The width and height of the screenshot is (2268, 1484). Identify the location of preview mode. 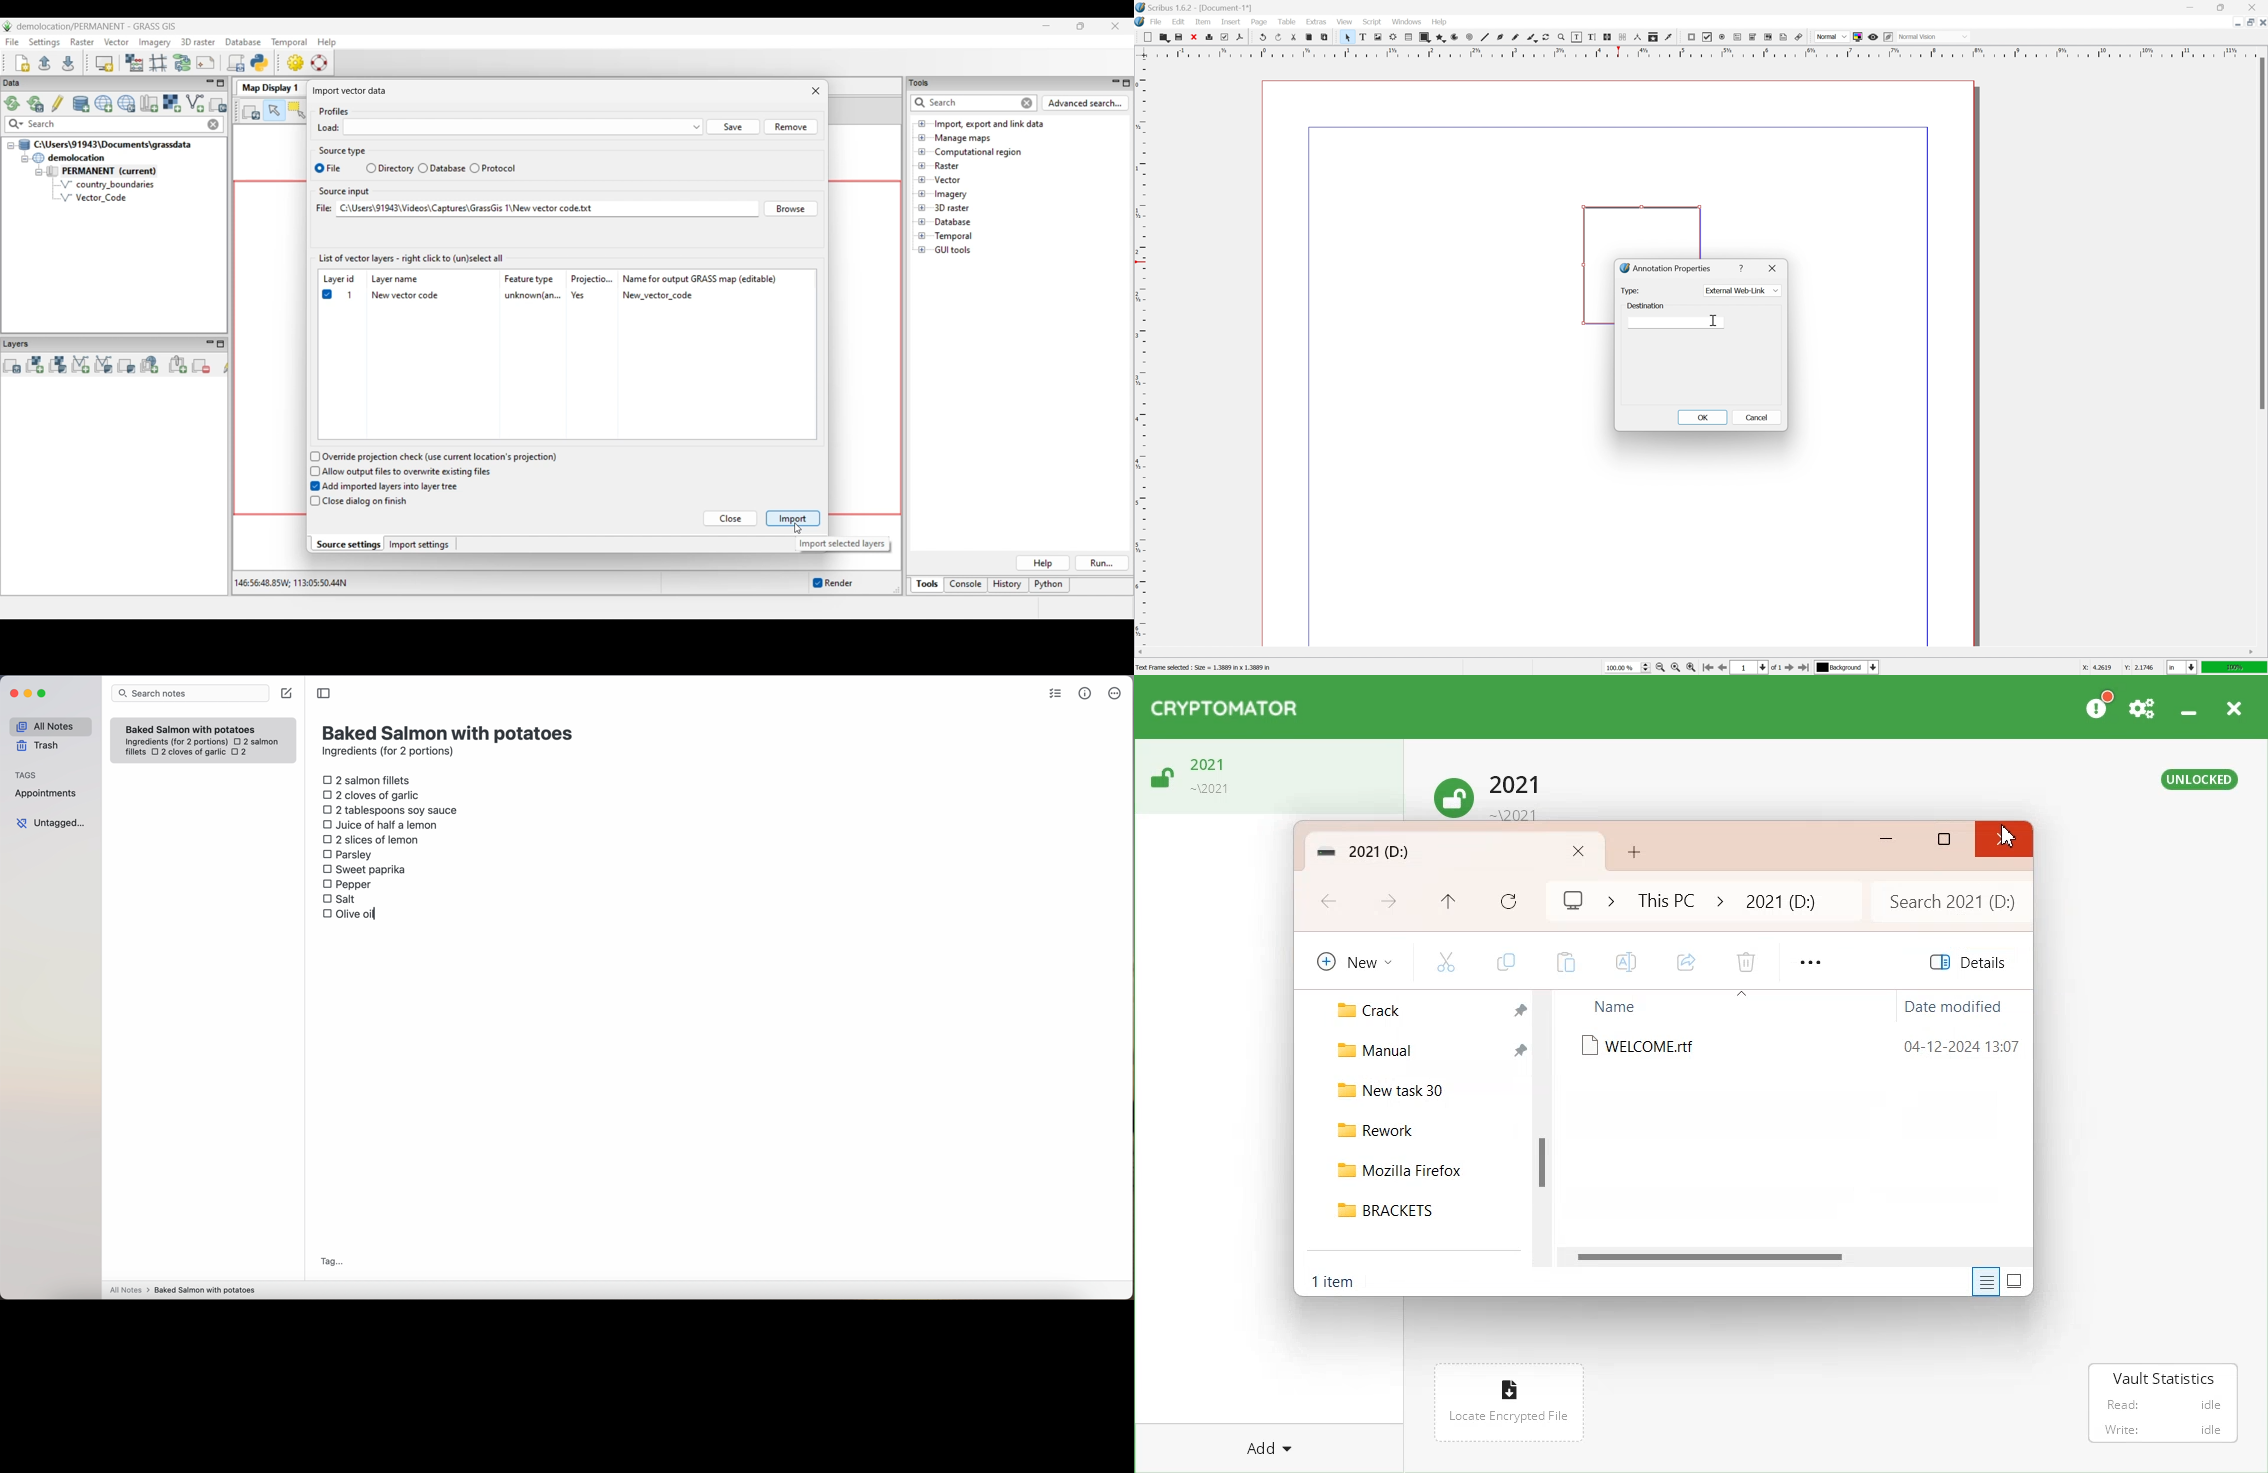
(1873, 37).